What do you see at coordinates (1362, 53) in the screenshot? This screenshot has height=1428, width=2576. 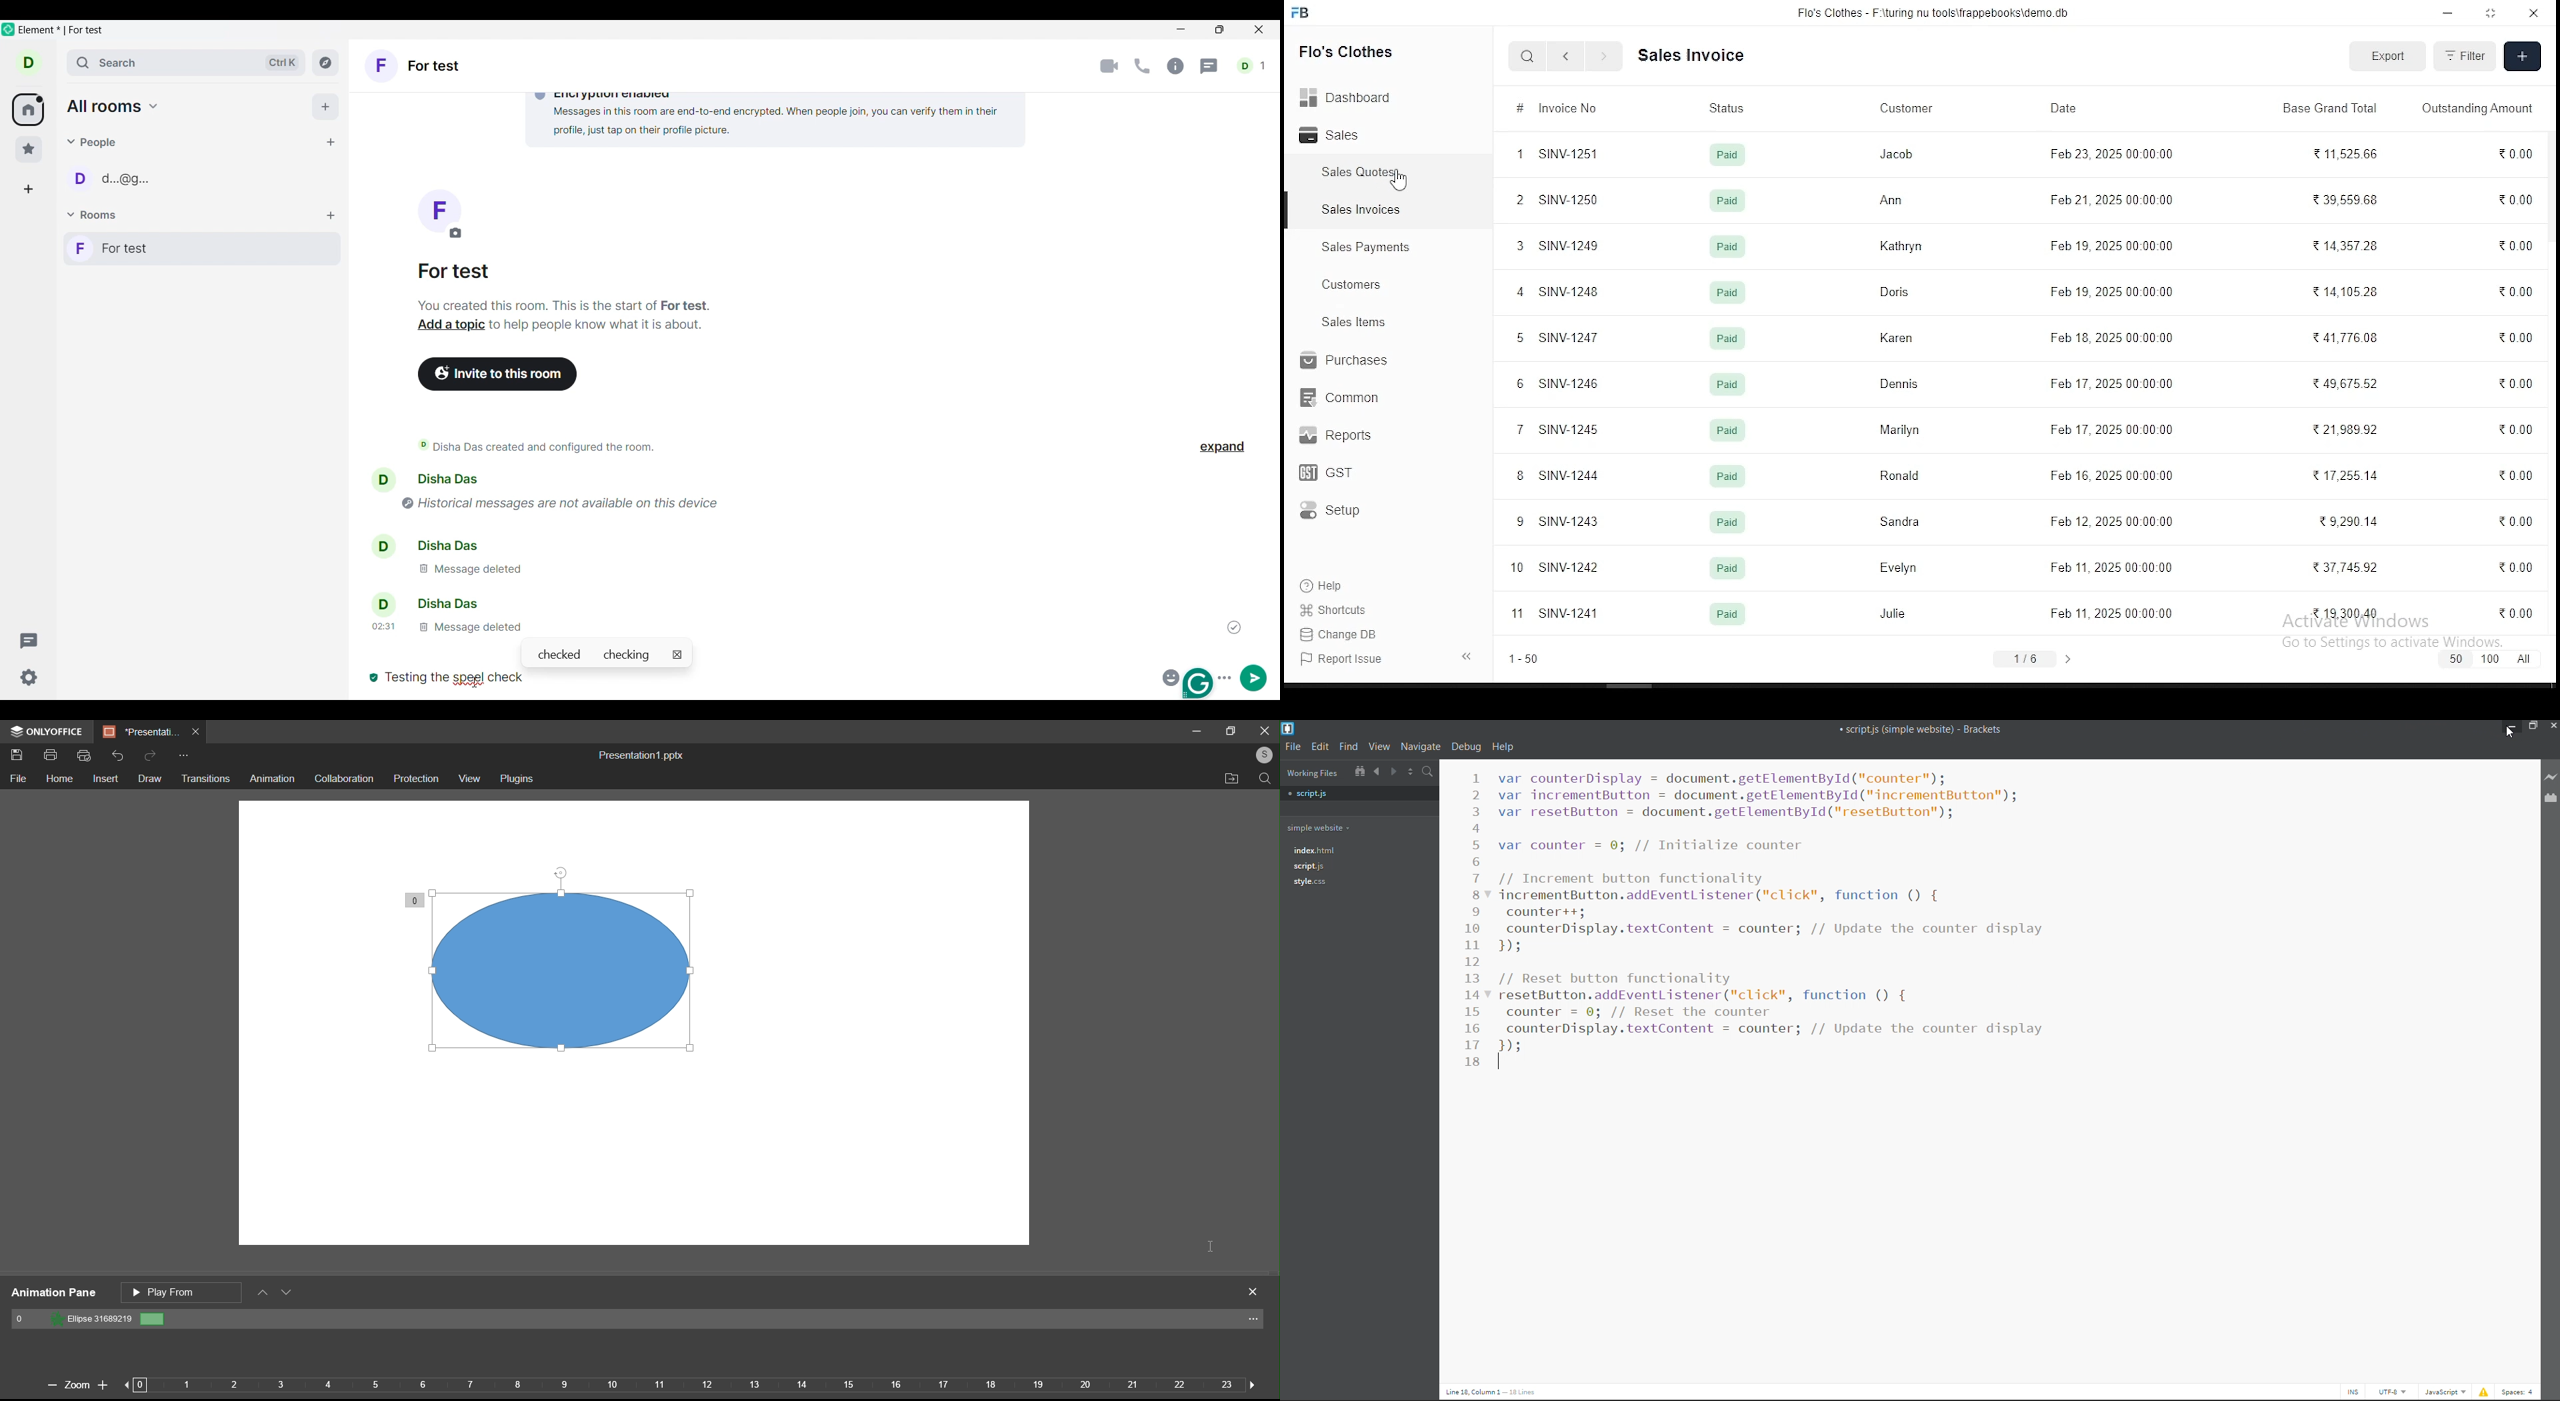 I see `Flo's clothes` at bounding box center [1362, 53].